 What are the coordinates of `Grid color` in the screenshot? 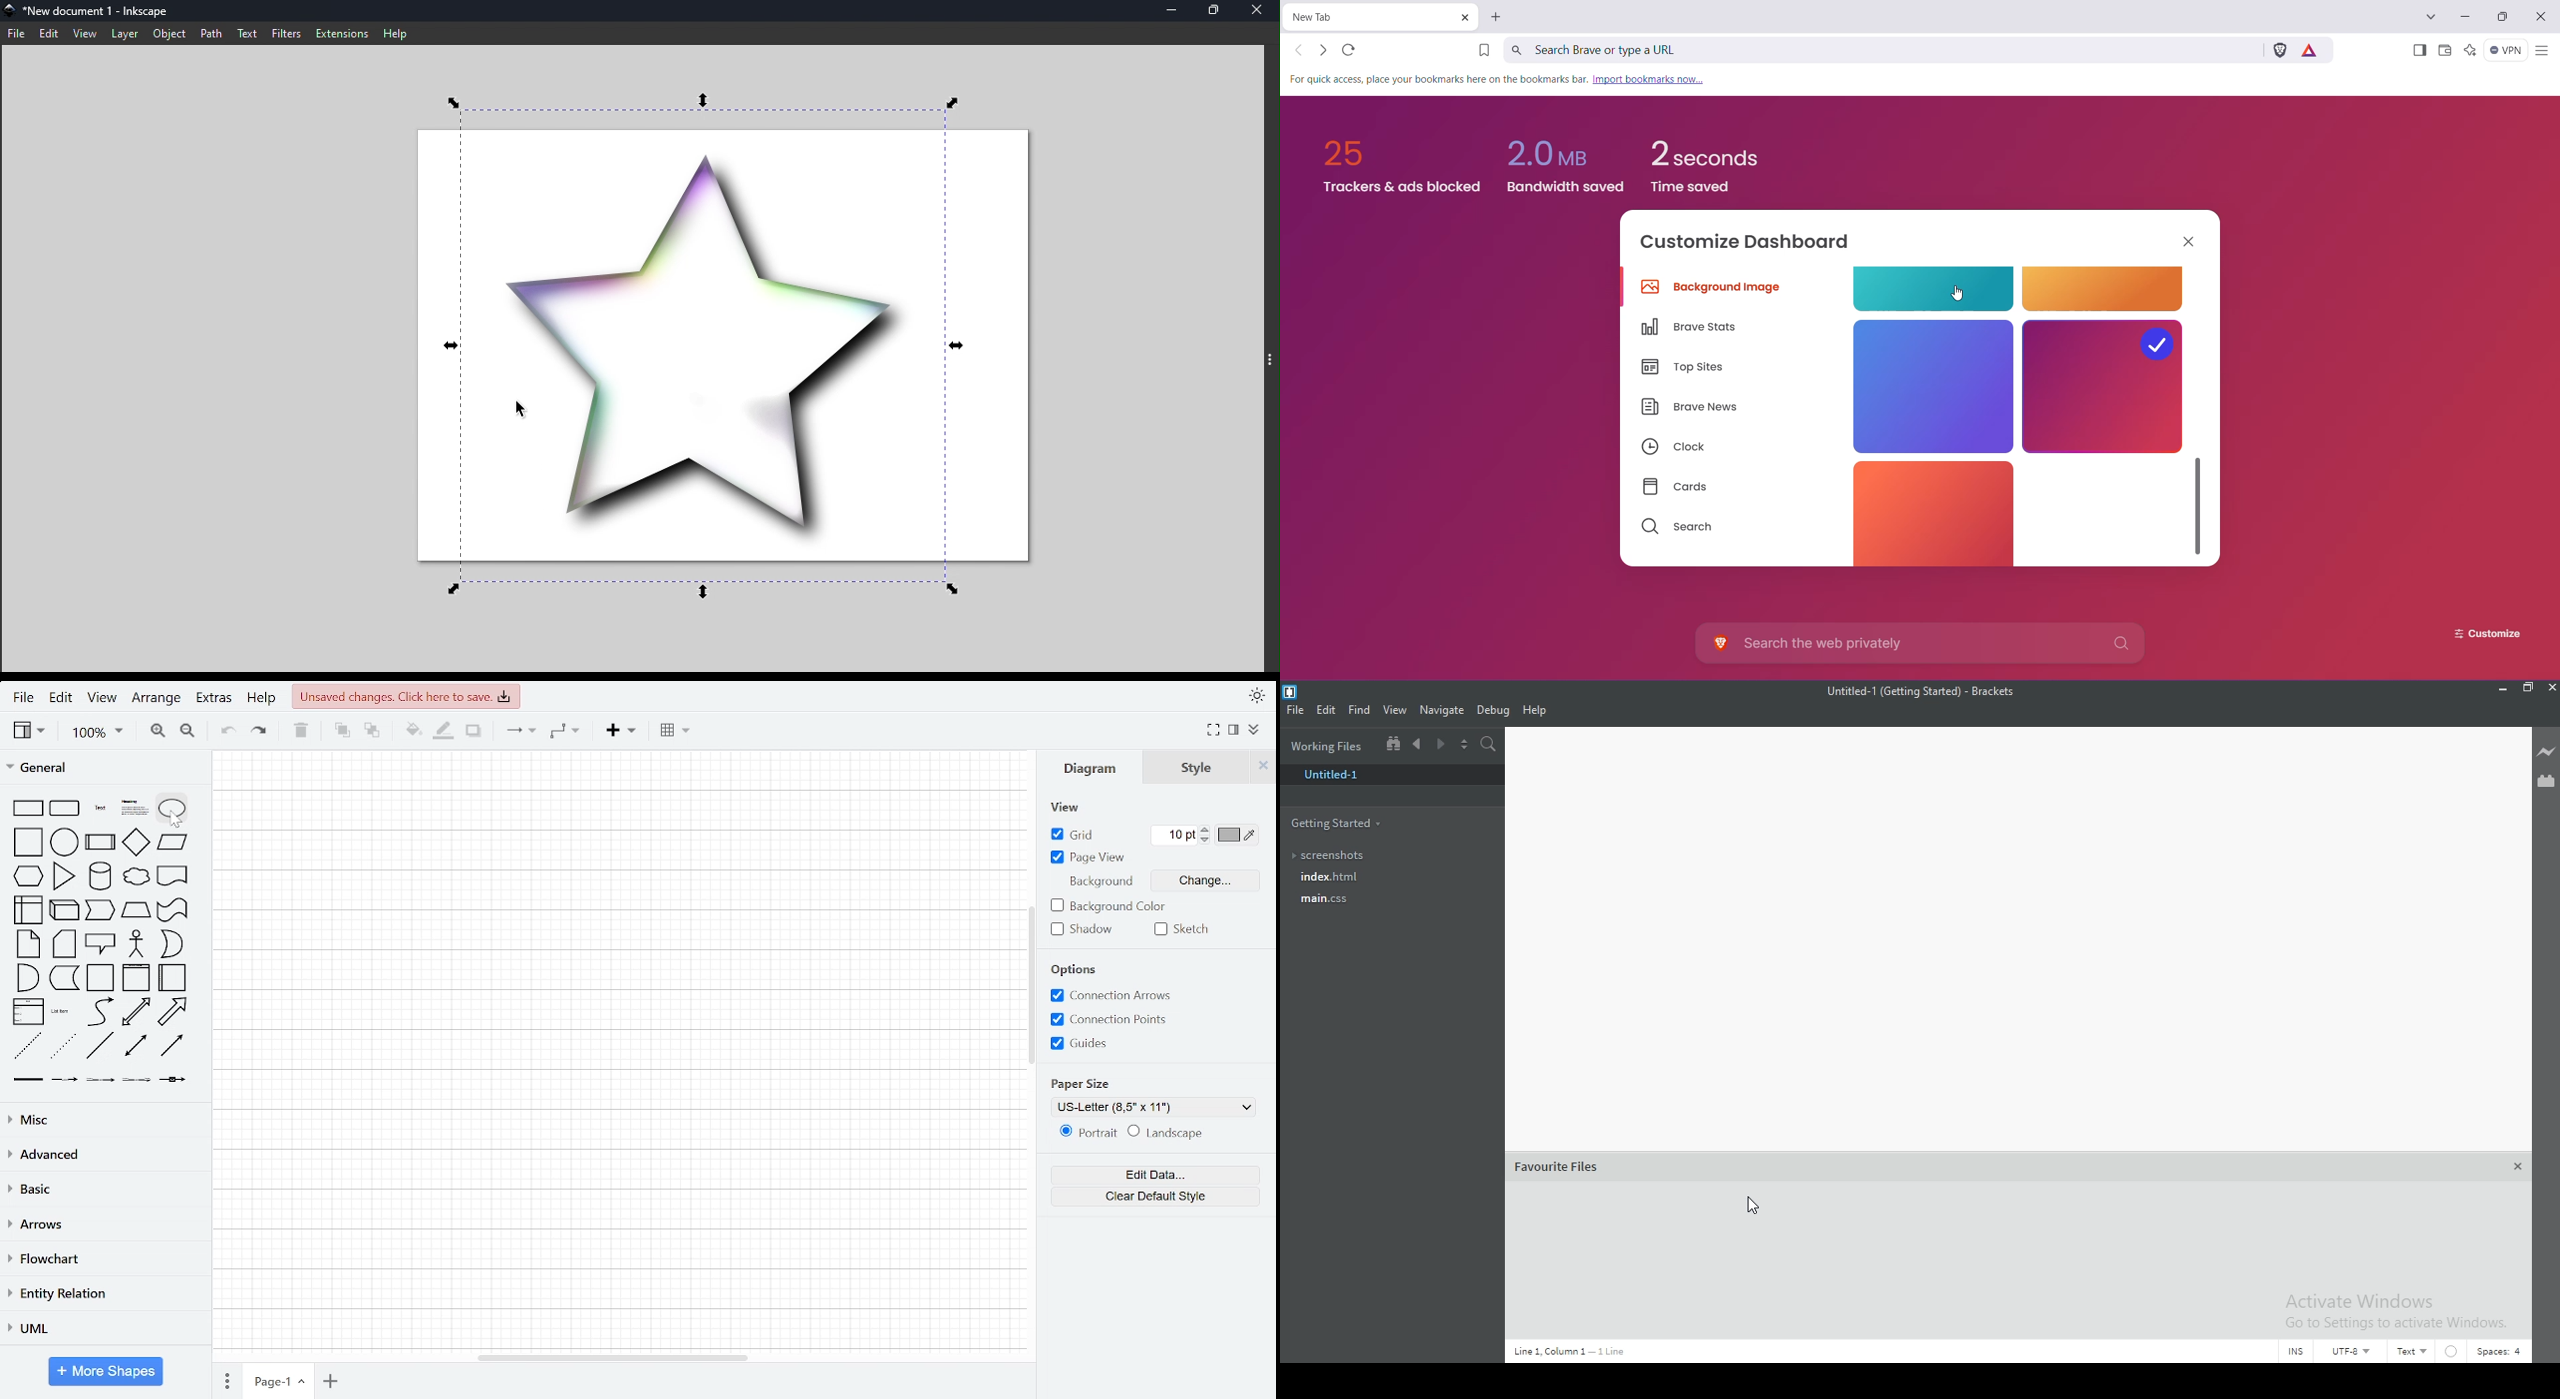 It's located at (1241, 836).